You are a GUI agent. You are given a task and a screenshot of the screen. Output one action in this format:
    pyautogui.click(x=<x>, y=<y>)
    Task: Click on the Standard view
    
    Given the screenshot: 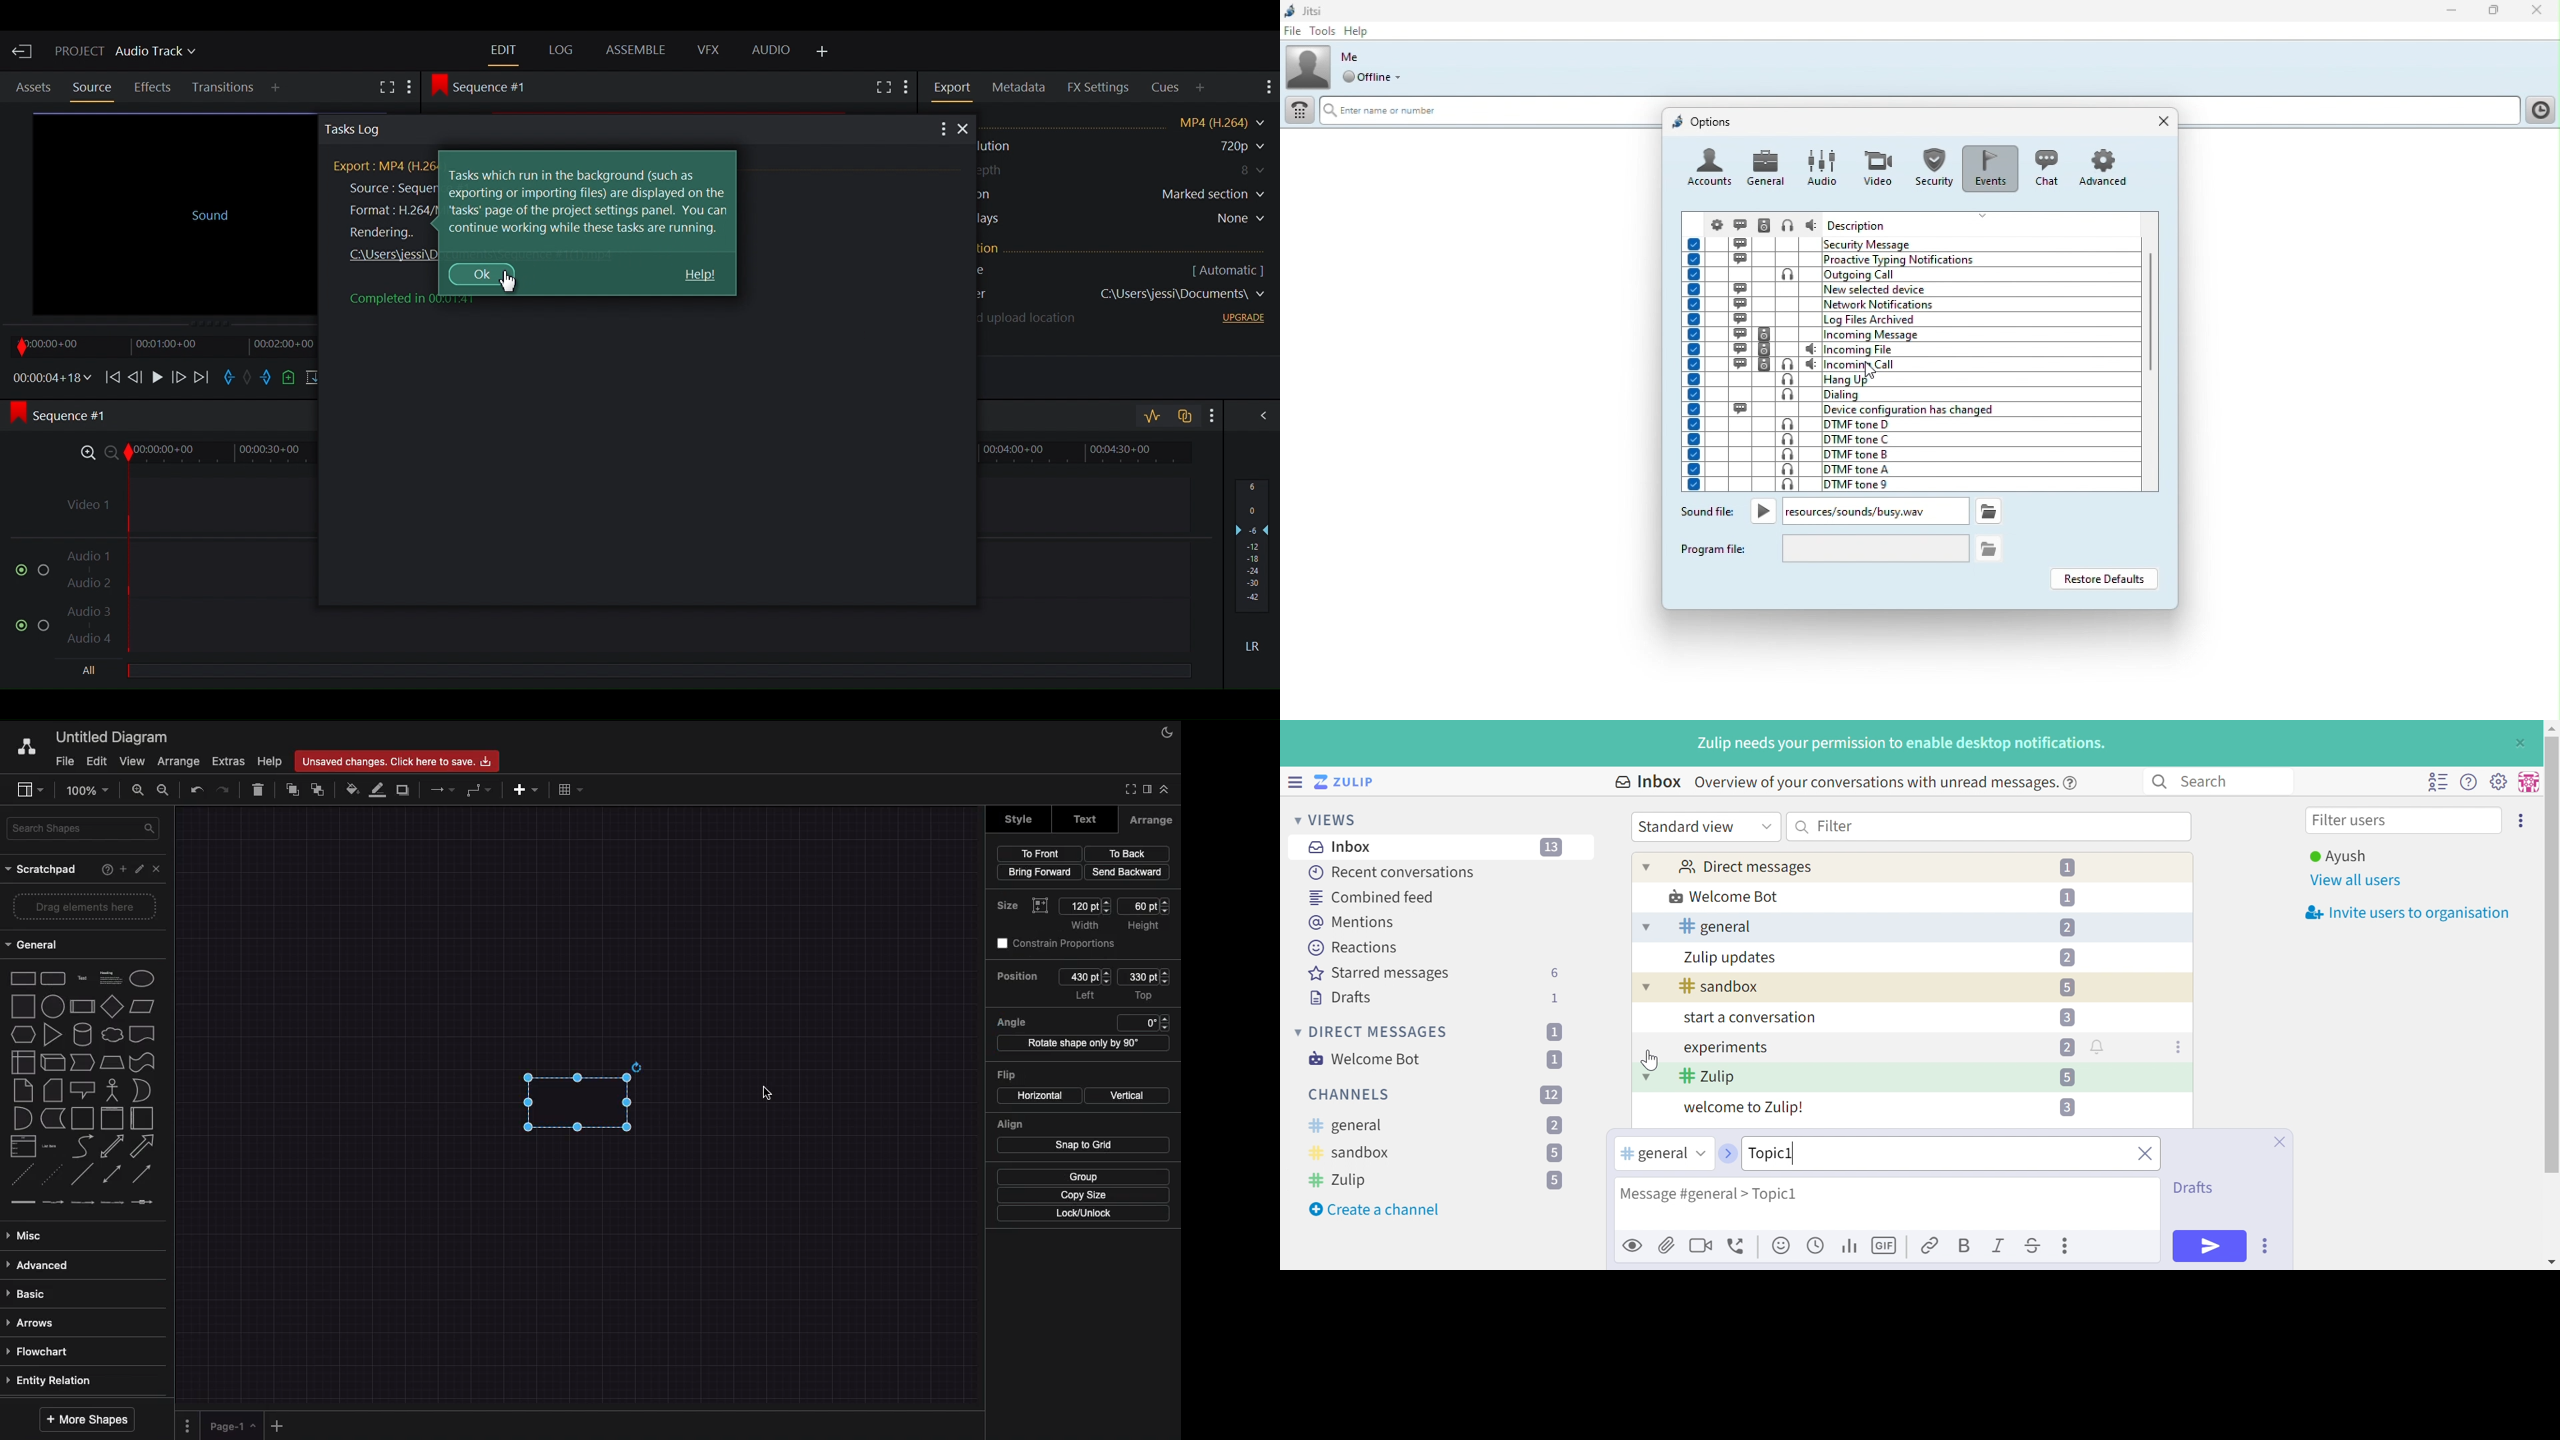 What is the action you would take?
    pyautogui.click(x=1689, y=827)
    